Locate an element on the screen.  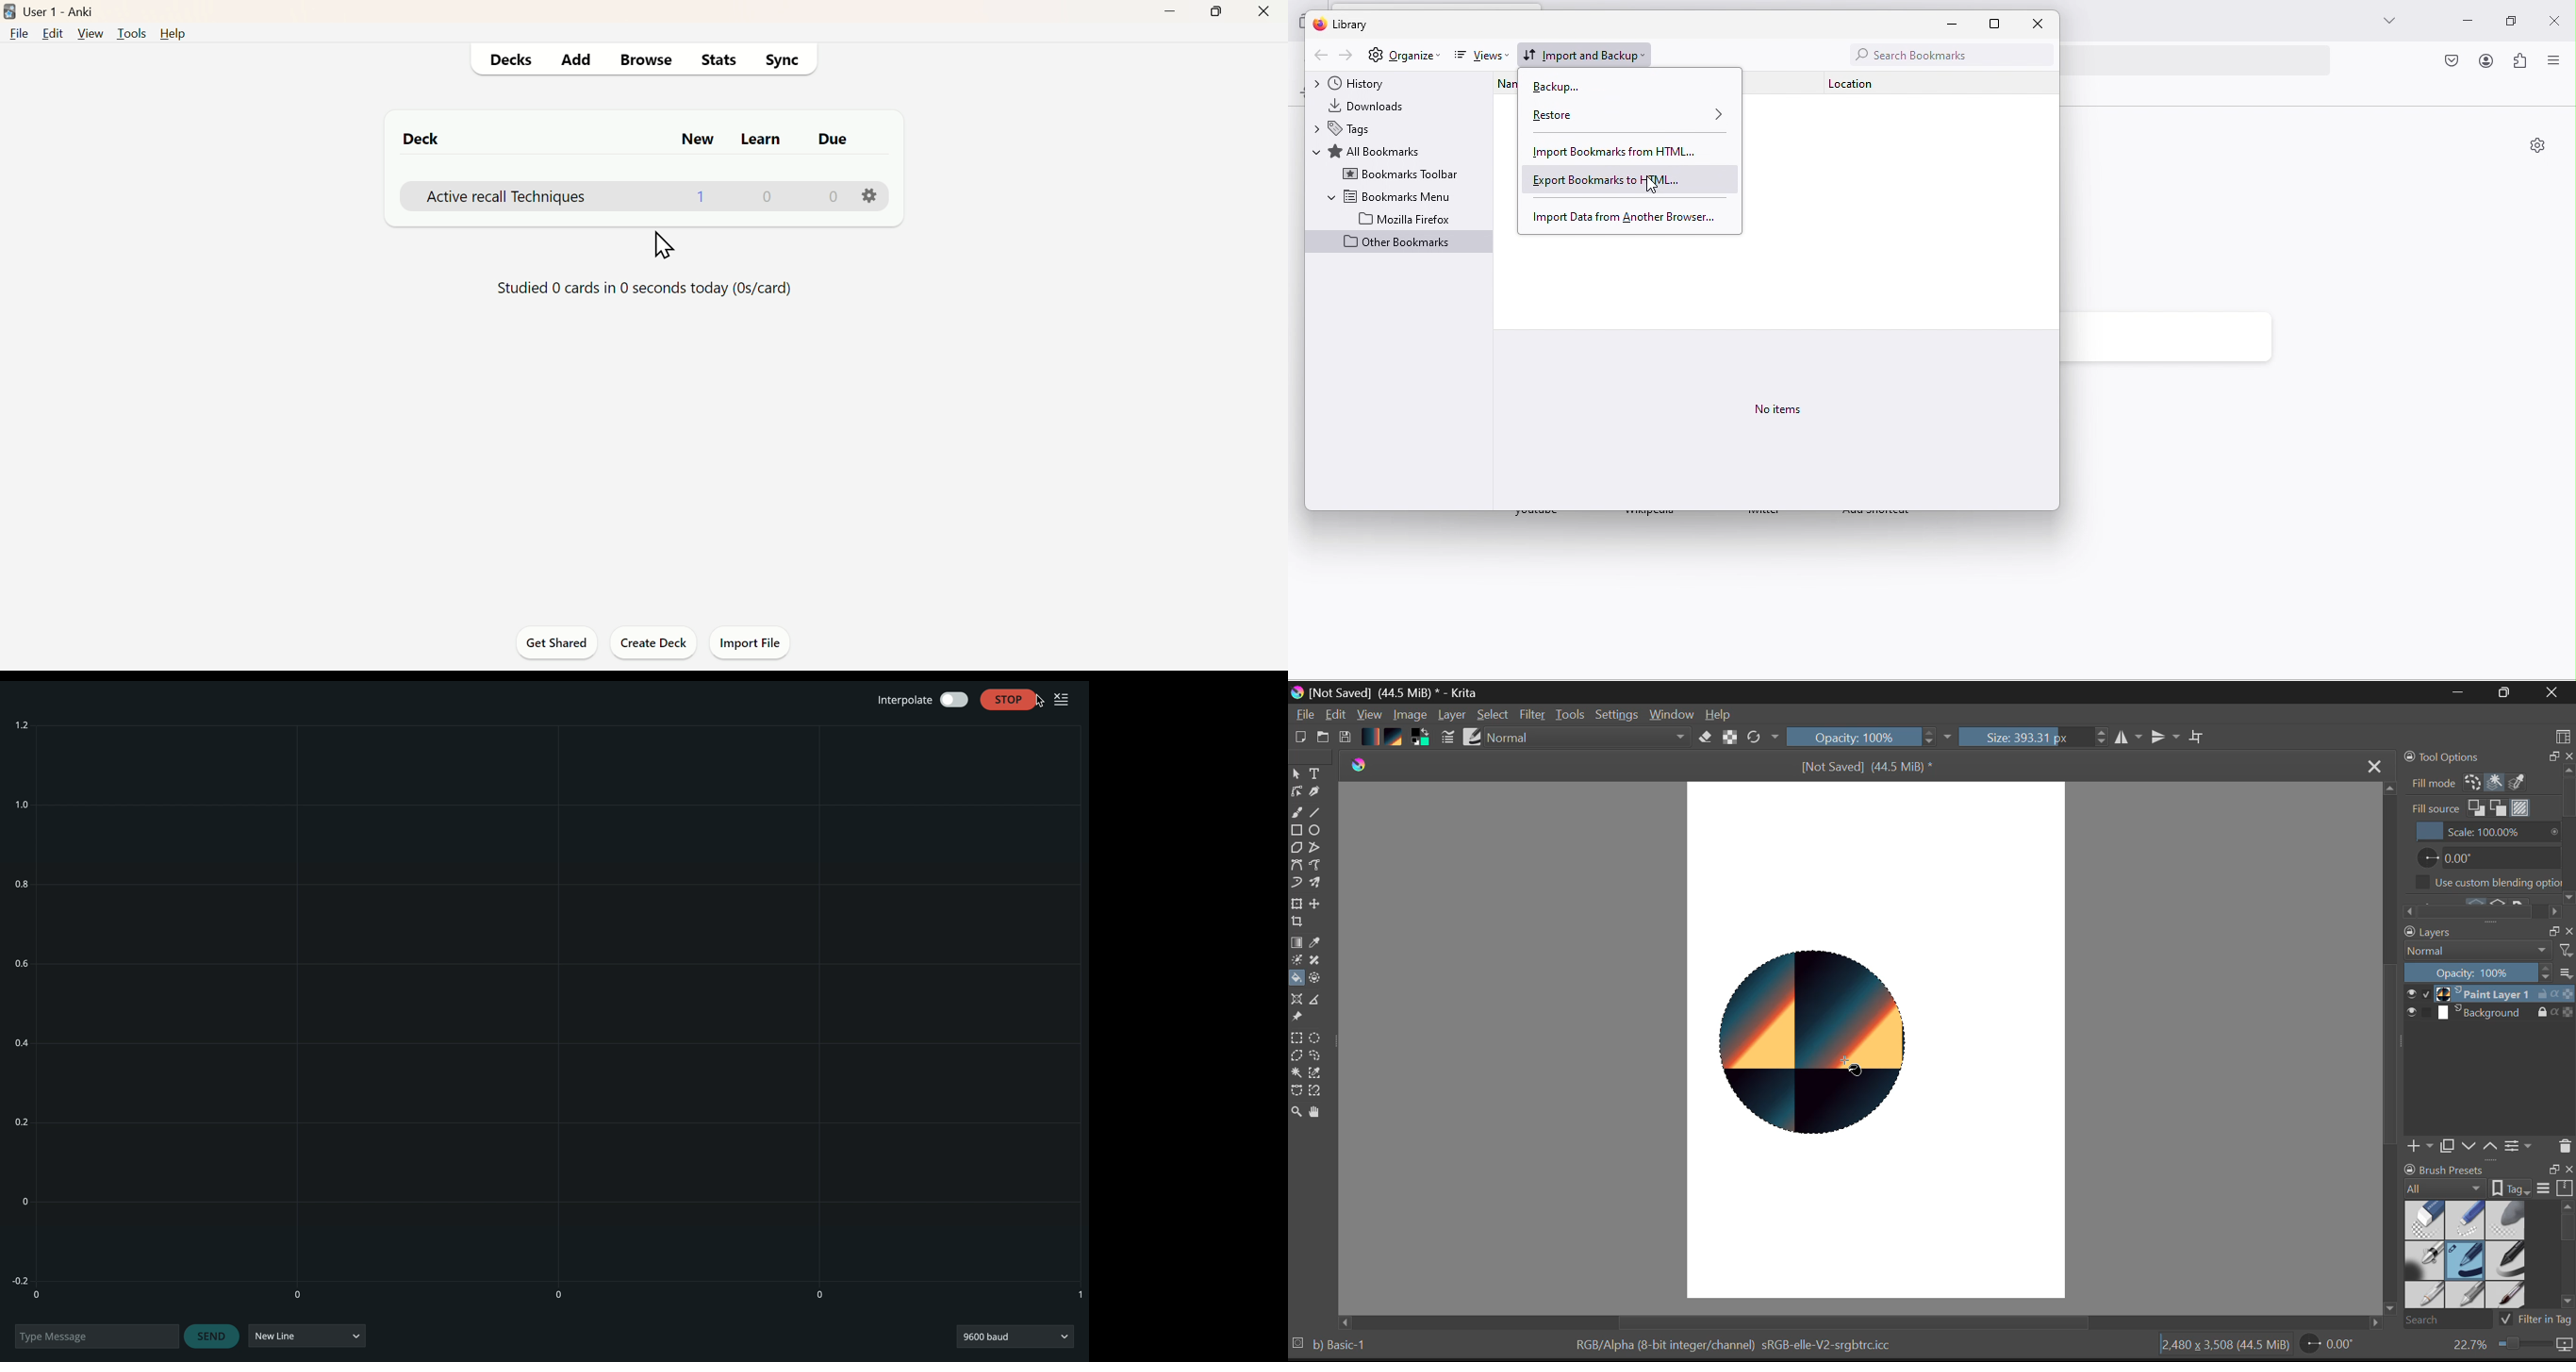
Eraser is located at coordinates (1703, 737).